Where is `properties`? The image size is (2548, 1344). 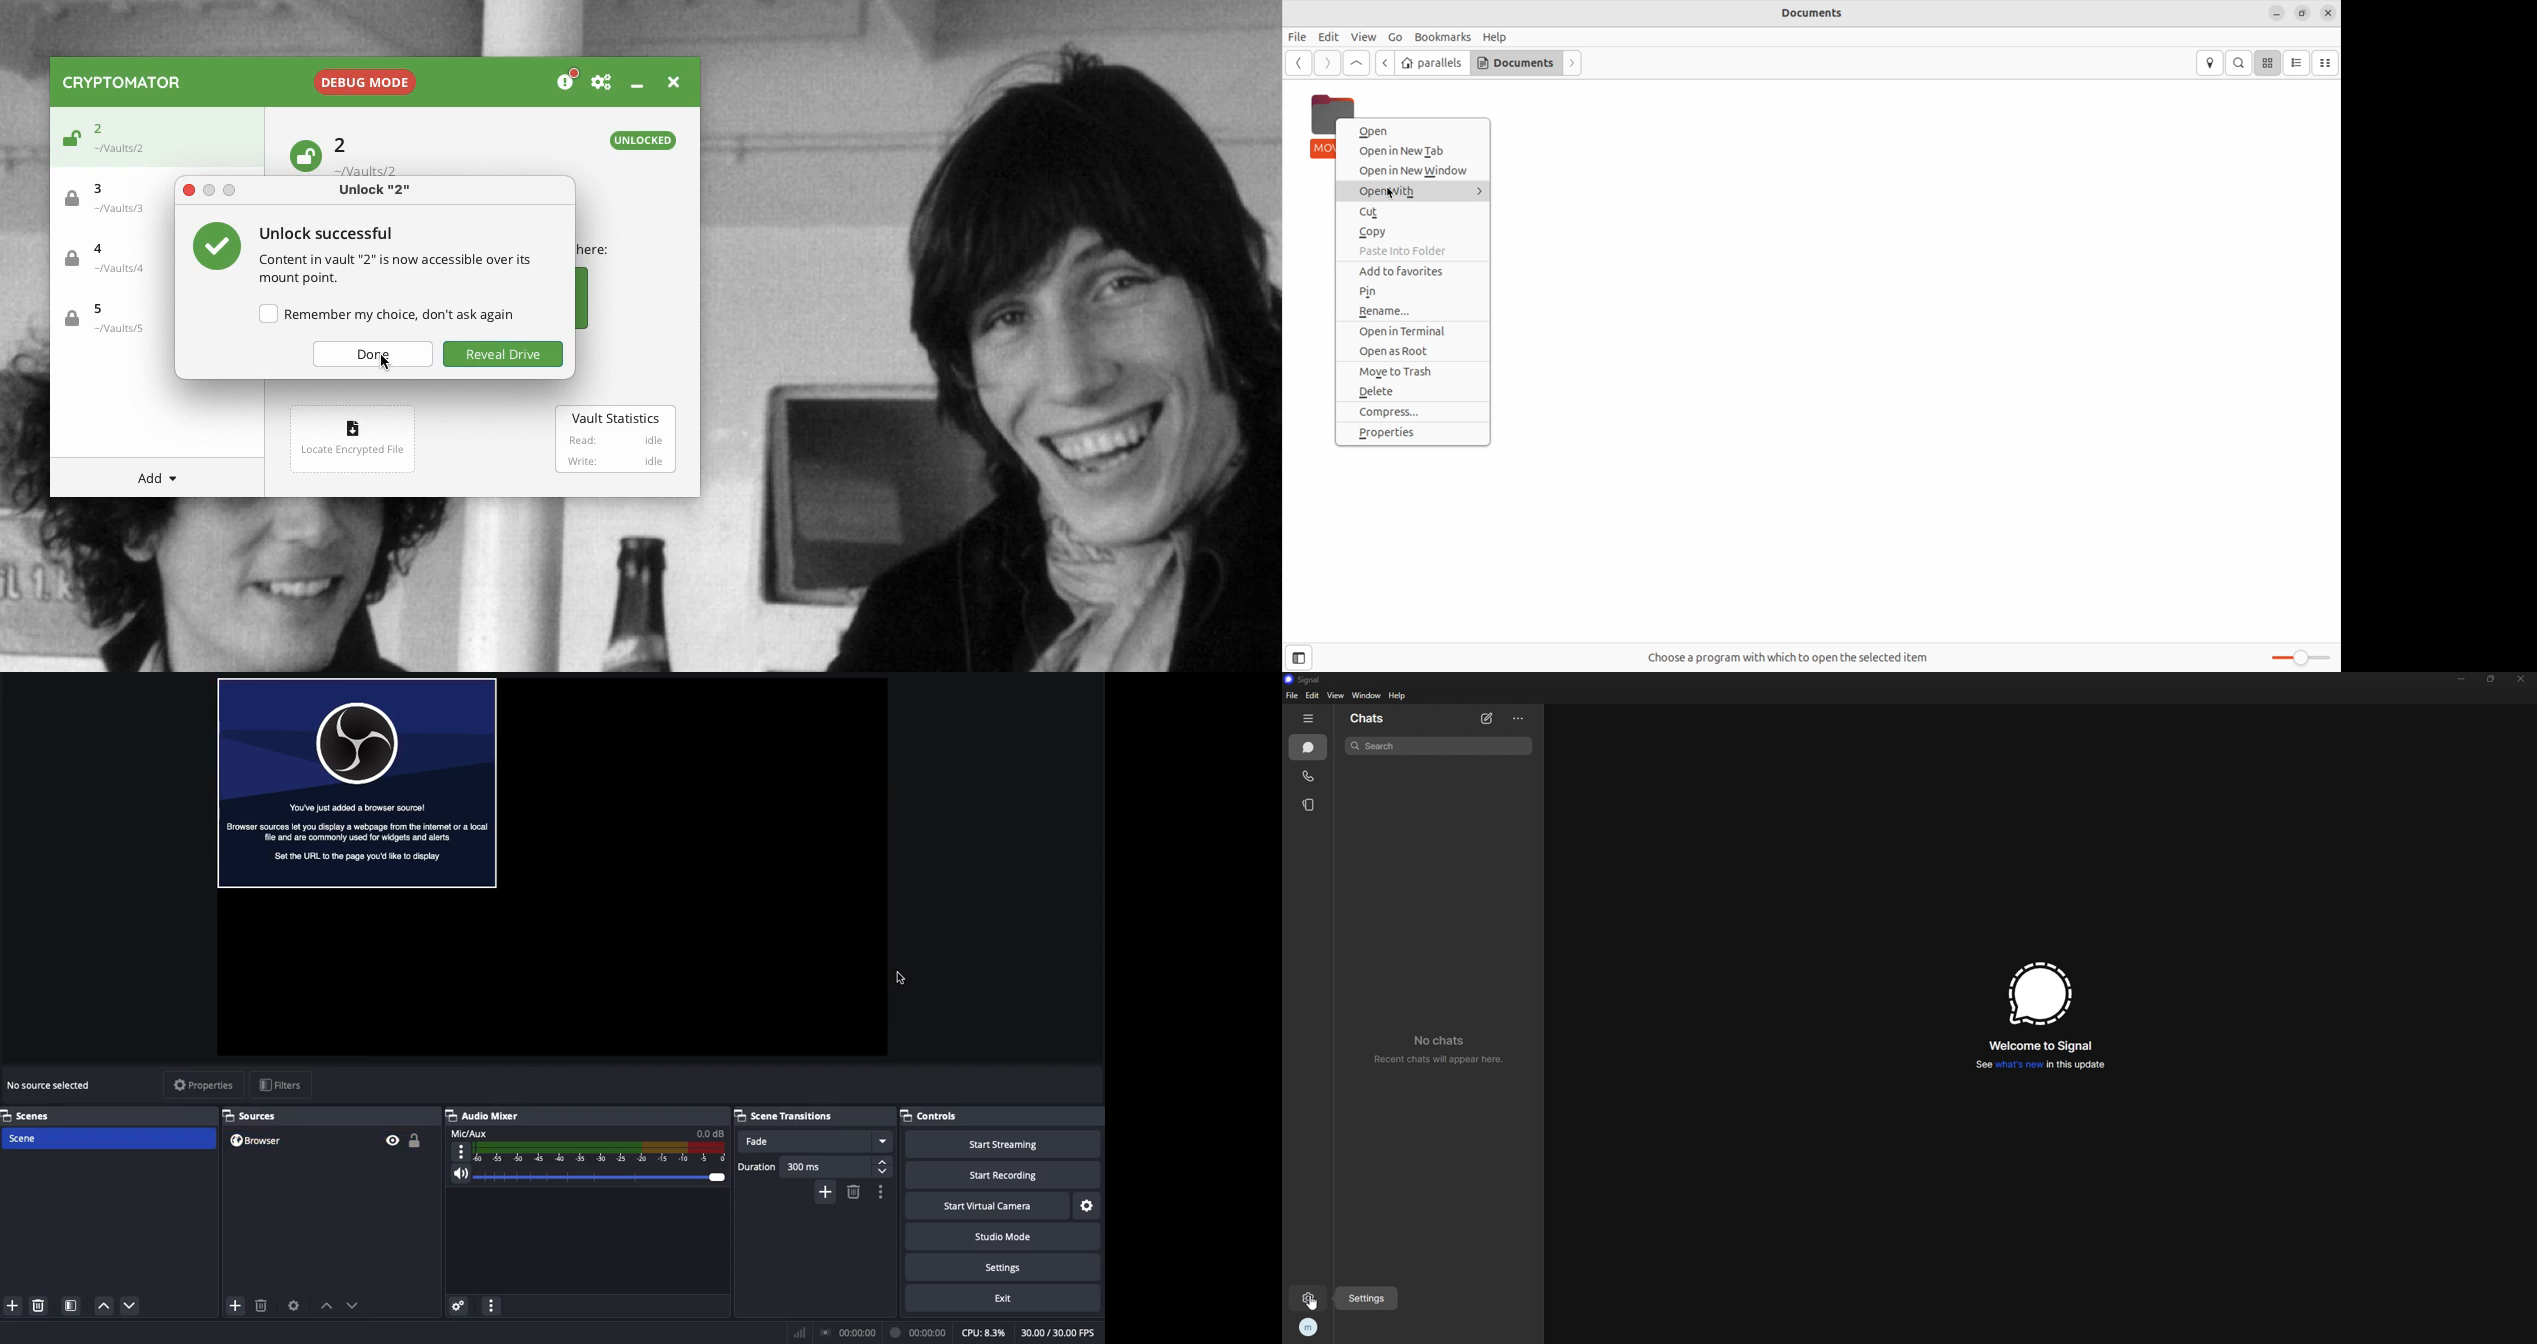
properties is located at coordinates (1416, 432).